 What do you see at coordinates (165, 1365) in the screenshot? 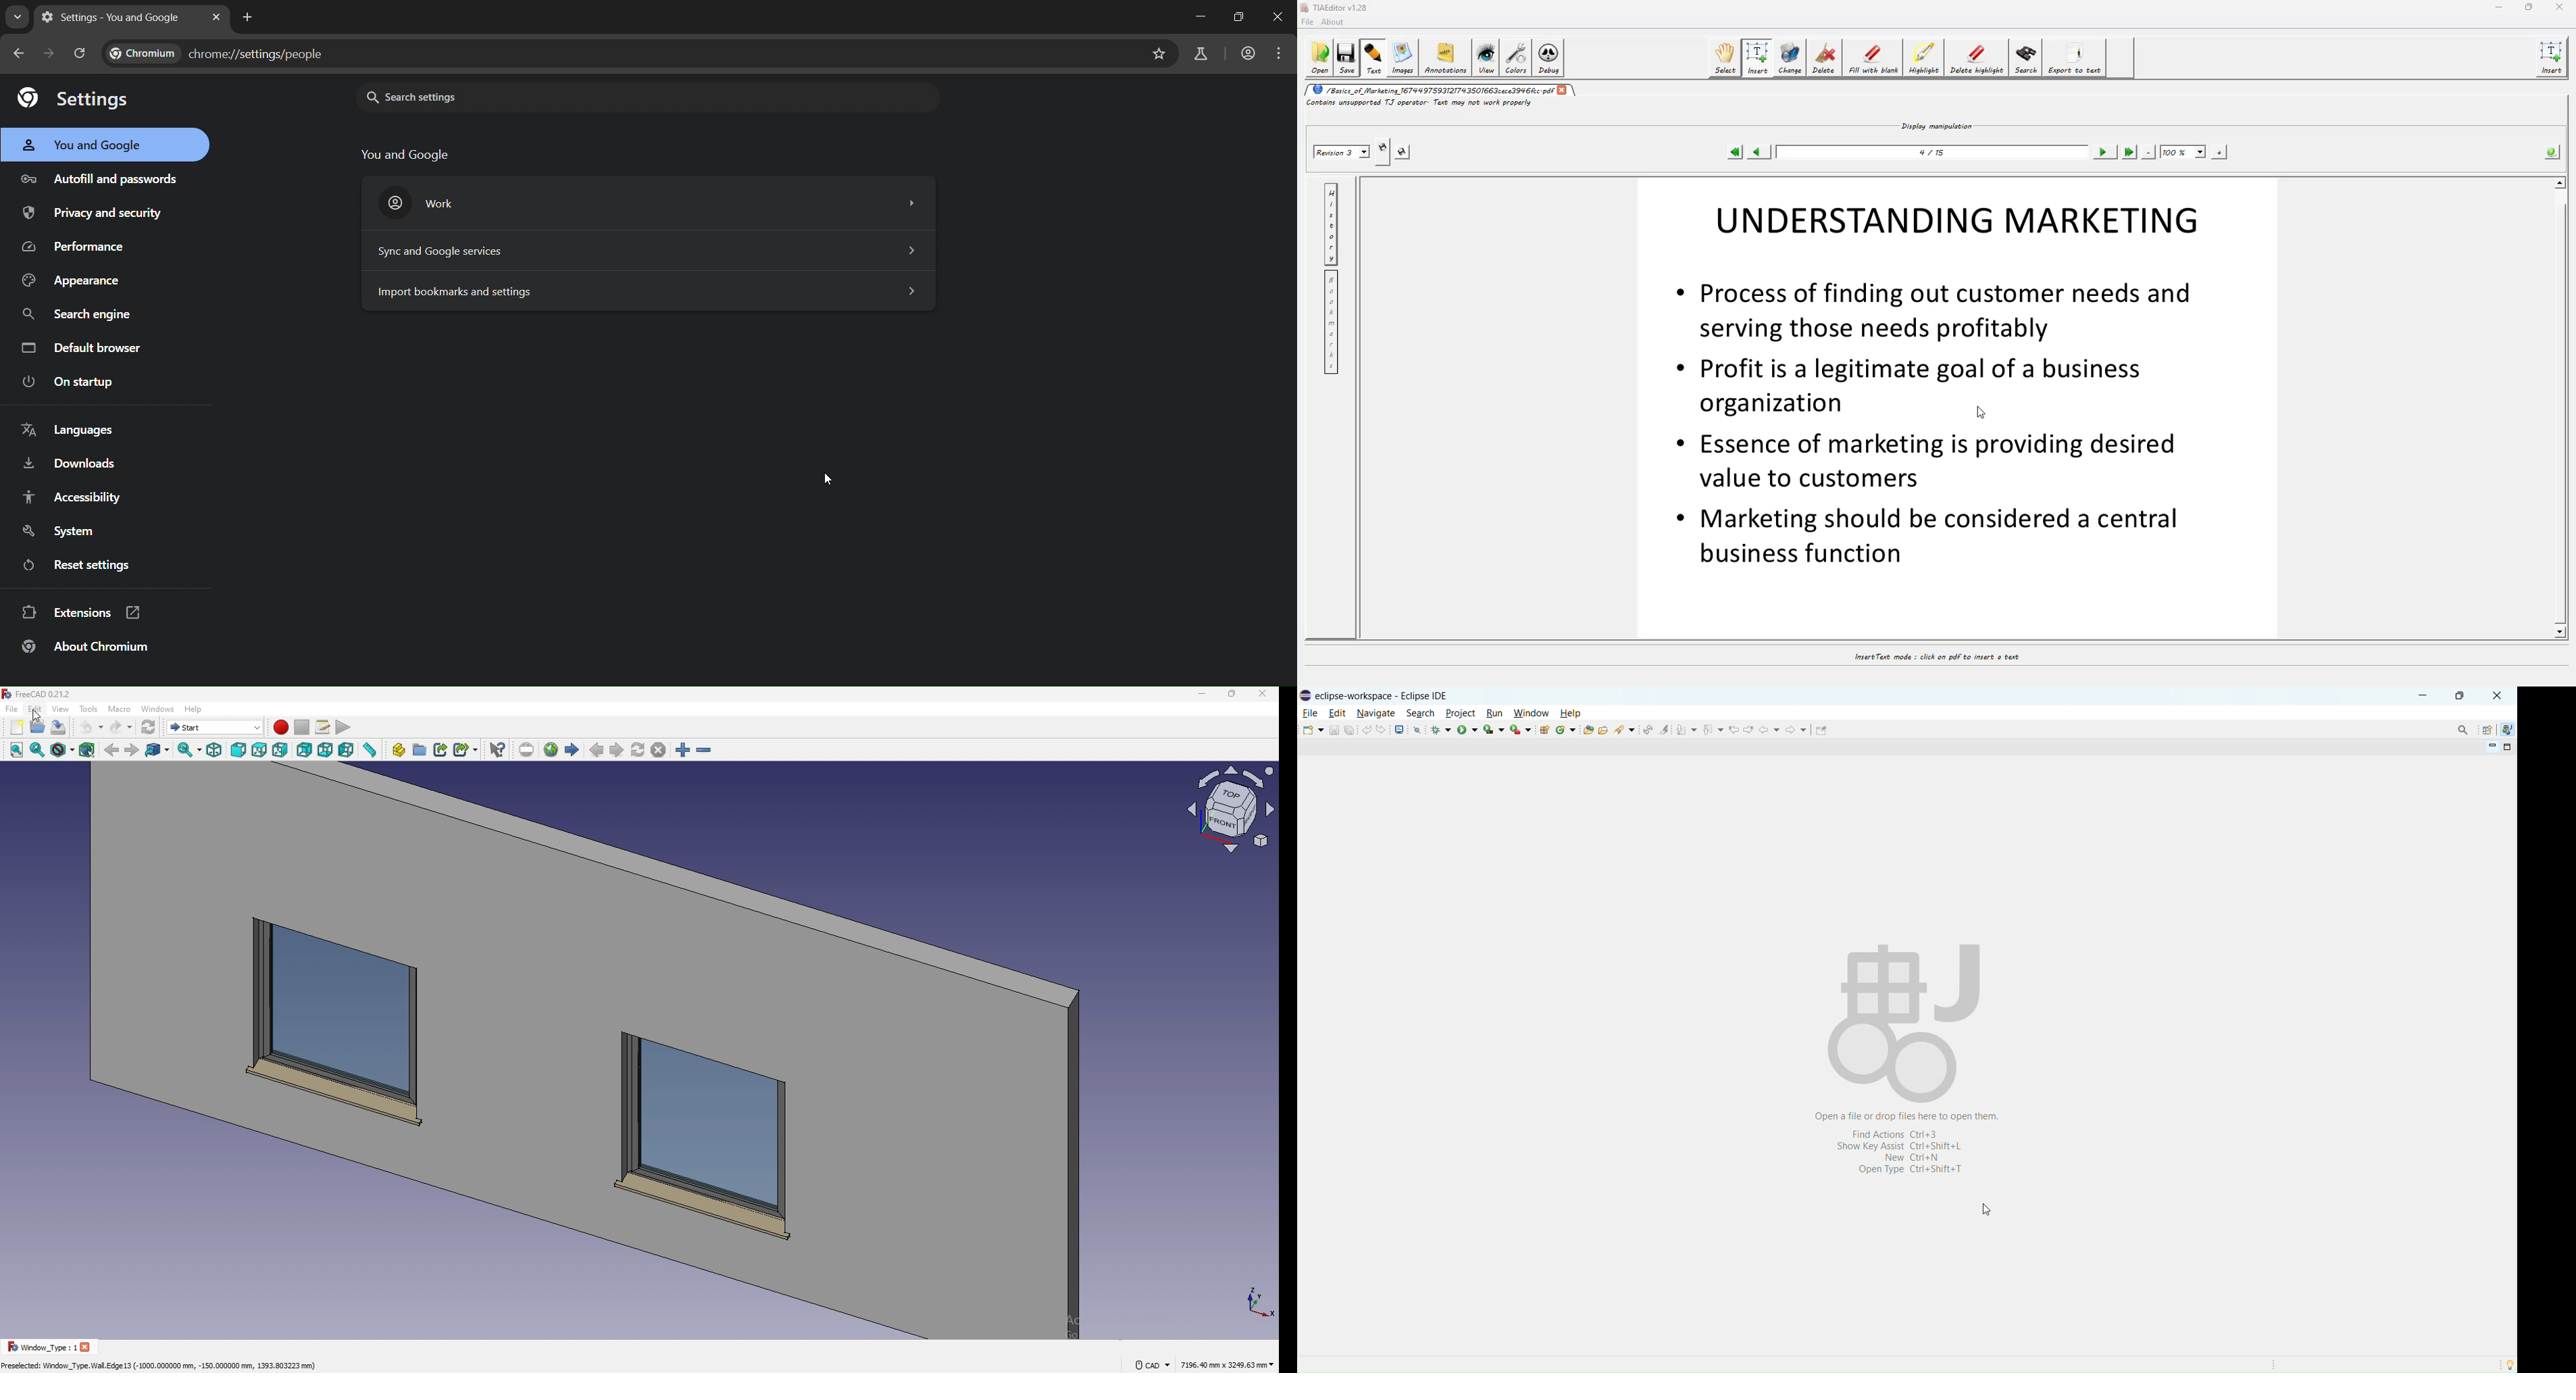
I see `preselected: Window_Type.Wal.Edge 13 (-1000.000000 mm, -150.000000 mm, 1393.803223 mm)` at bounding box center [165, 1365].